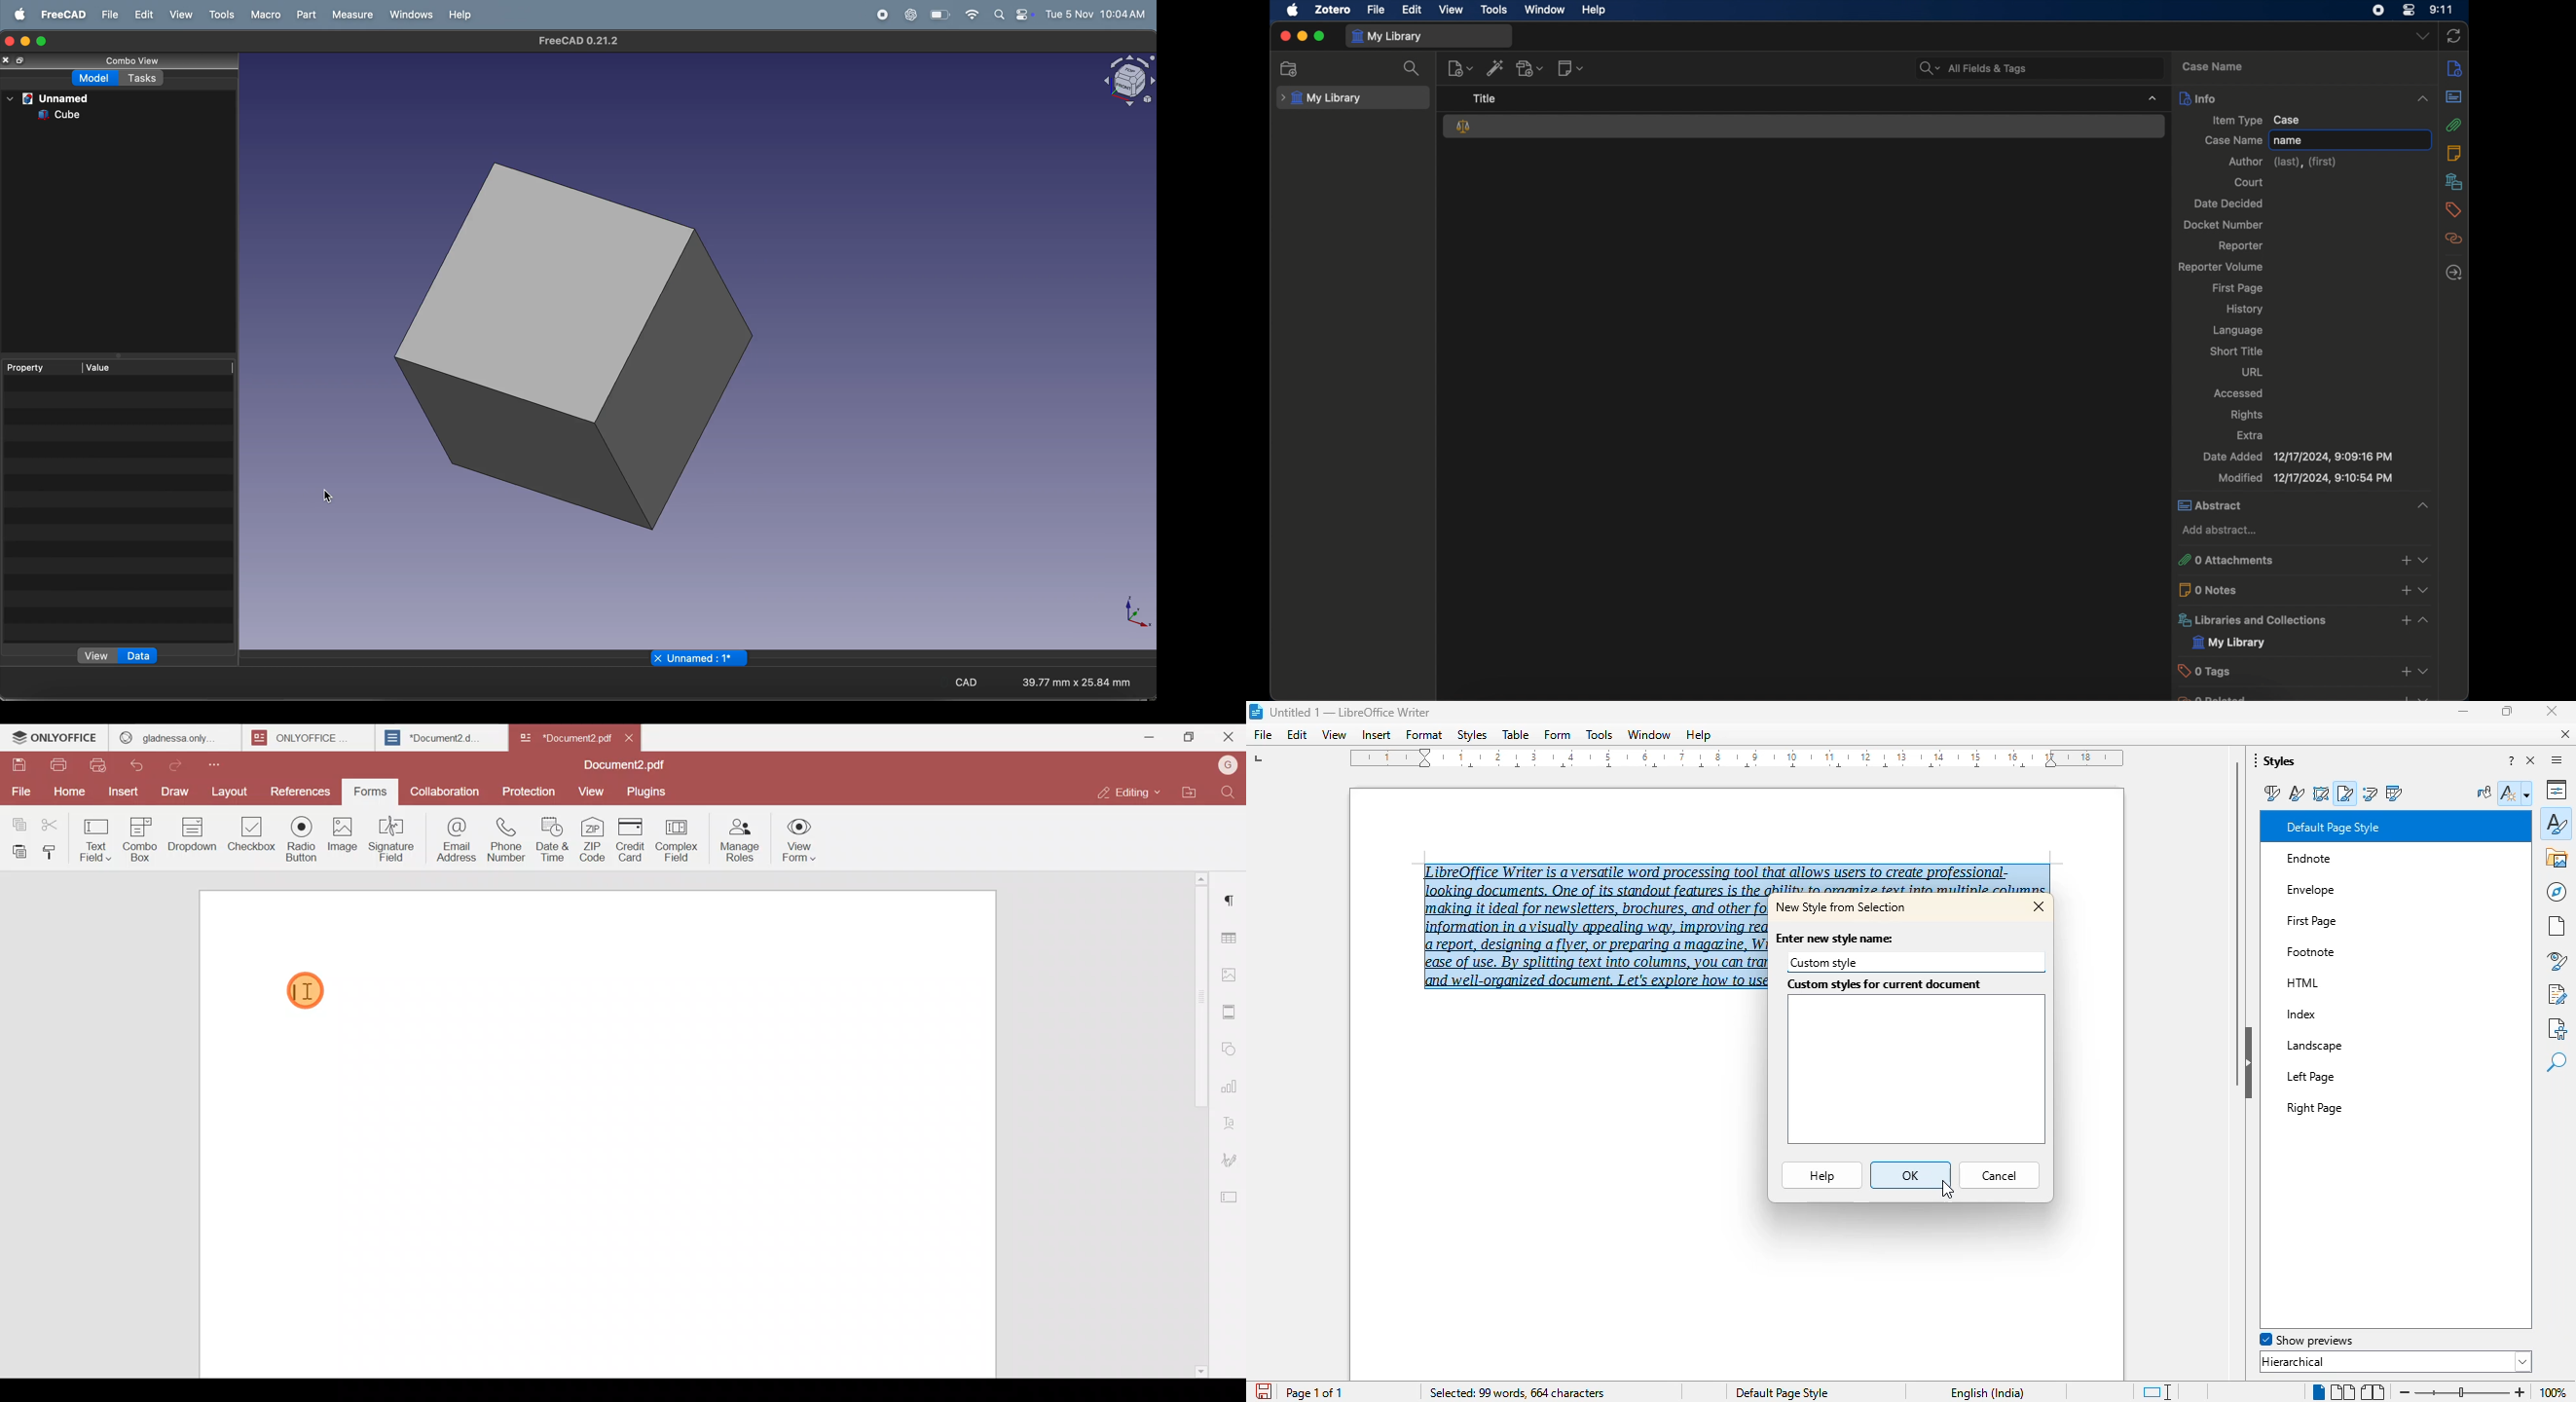  What do you see at coordinates (2455, 238) in the screenshot?
I see `related` at bounding box center [2455, 238].